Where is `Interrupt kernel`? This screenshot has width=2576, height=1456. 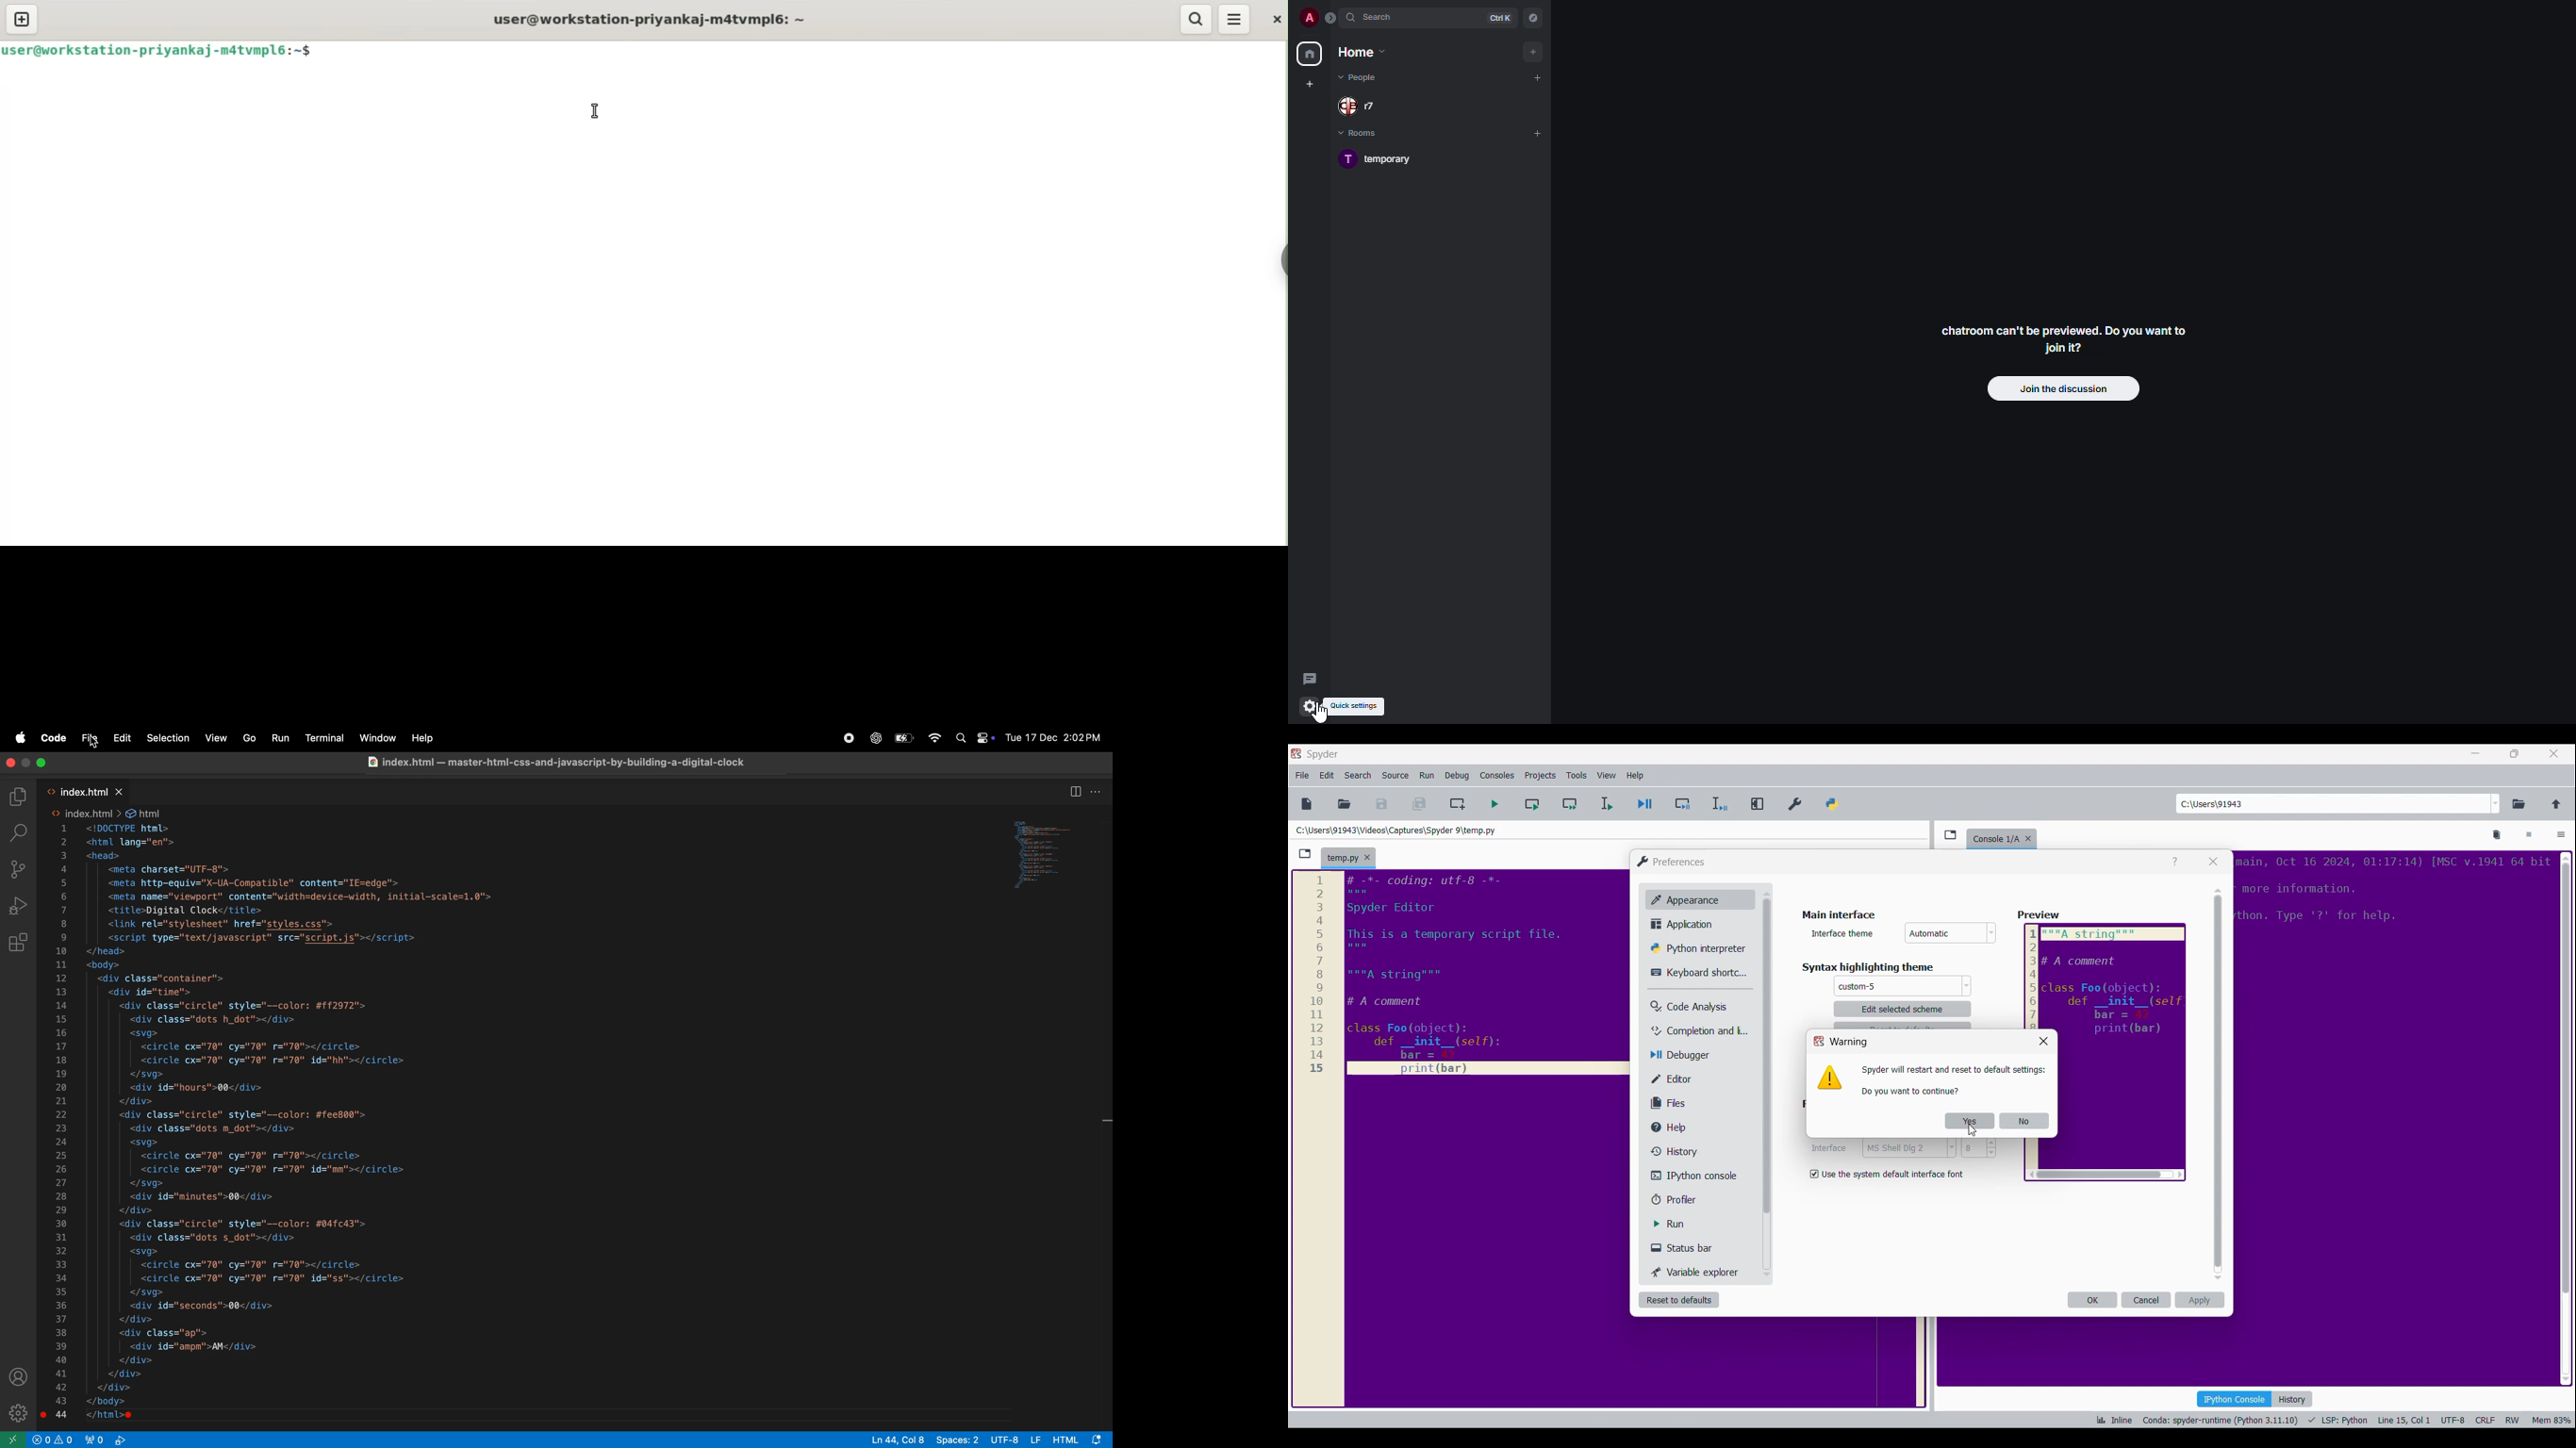 Interrupt kernel is located at coordinates (2530, 836).